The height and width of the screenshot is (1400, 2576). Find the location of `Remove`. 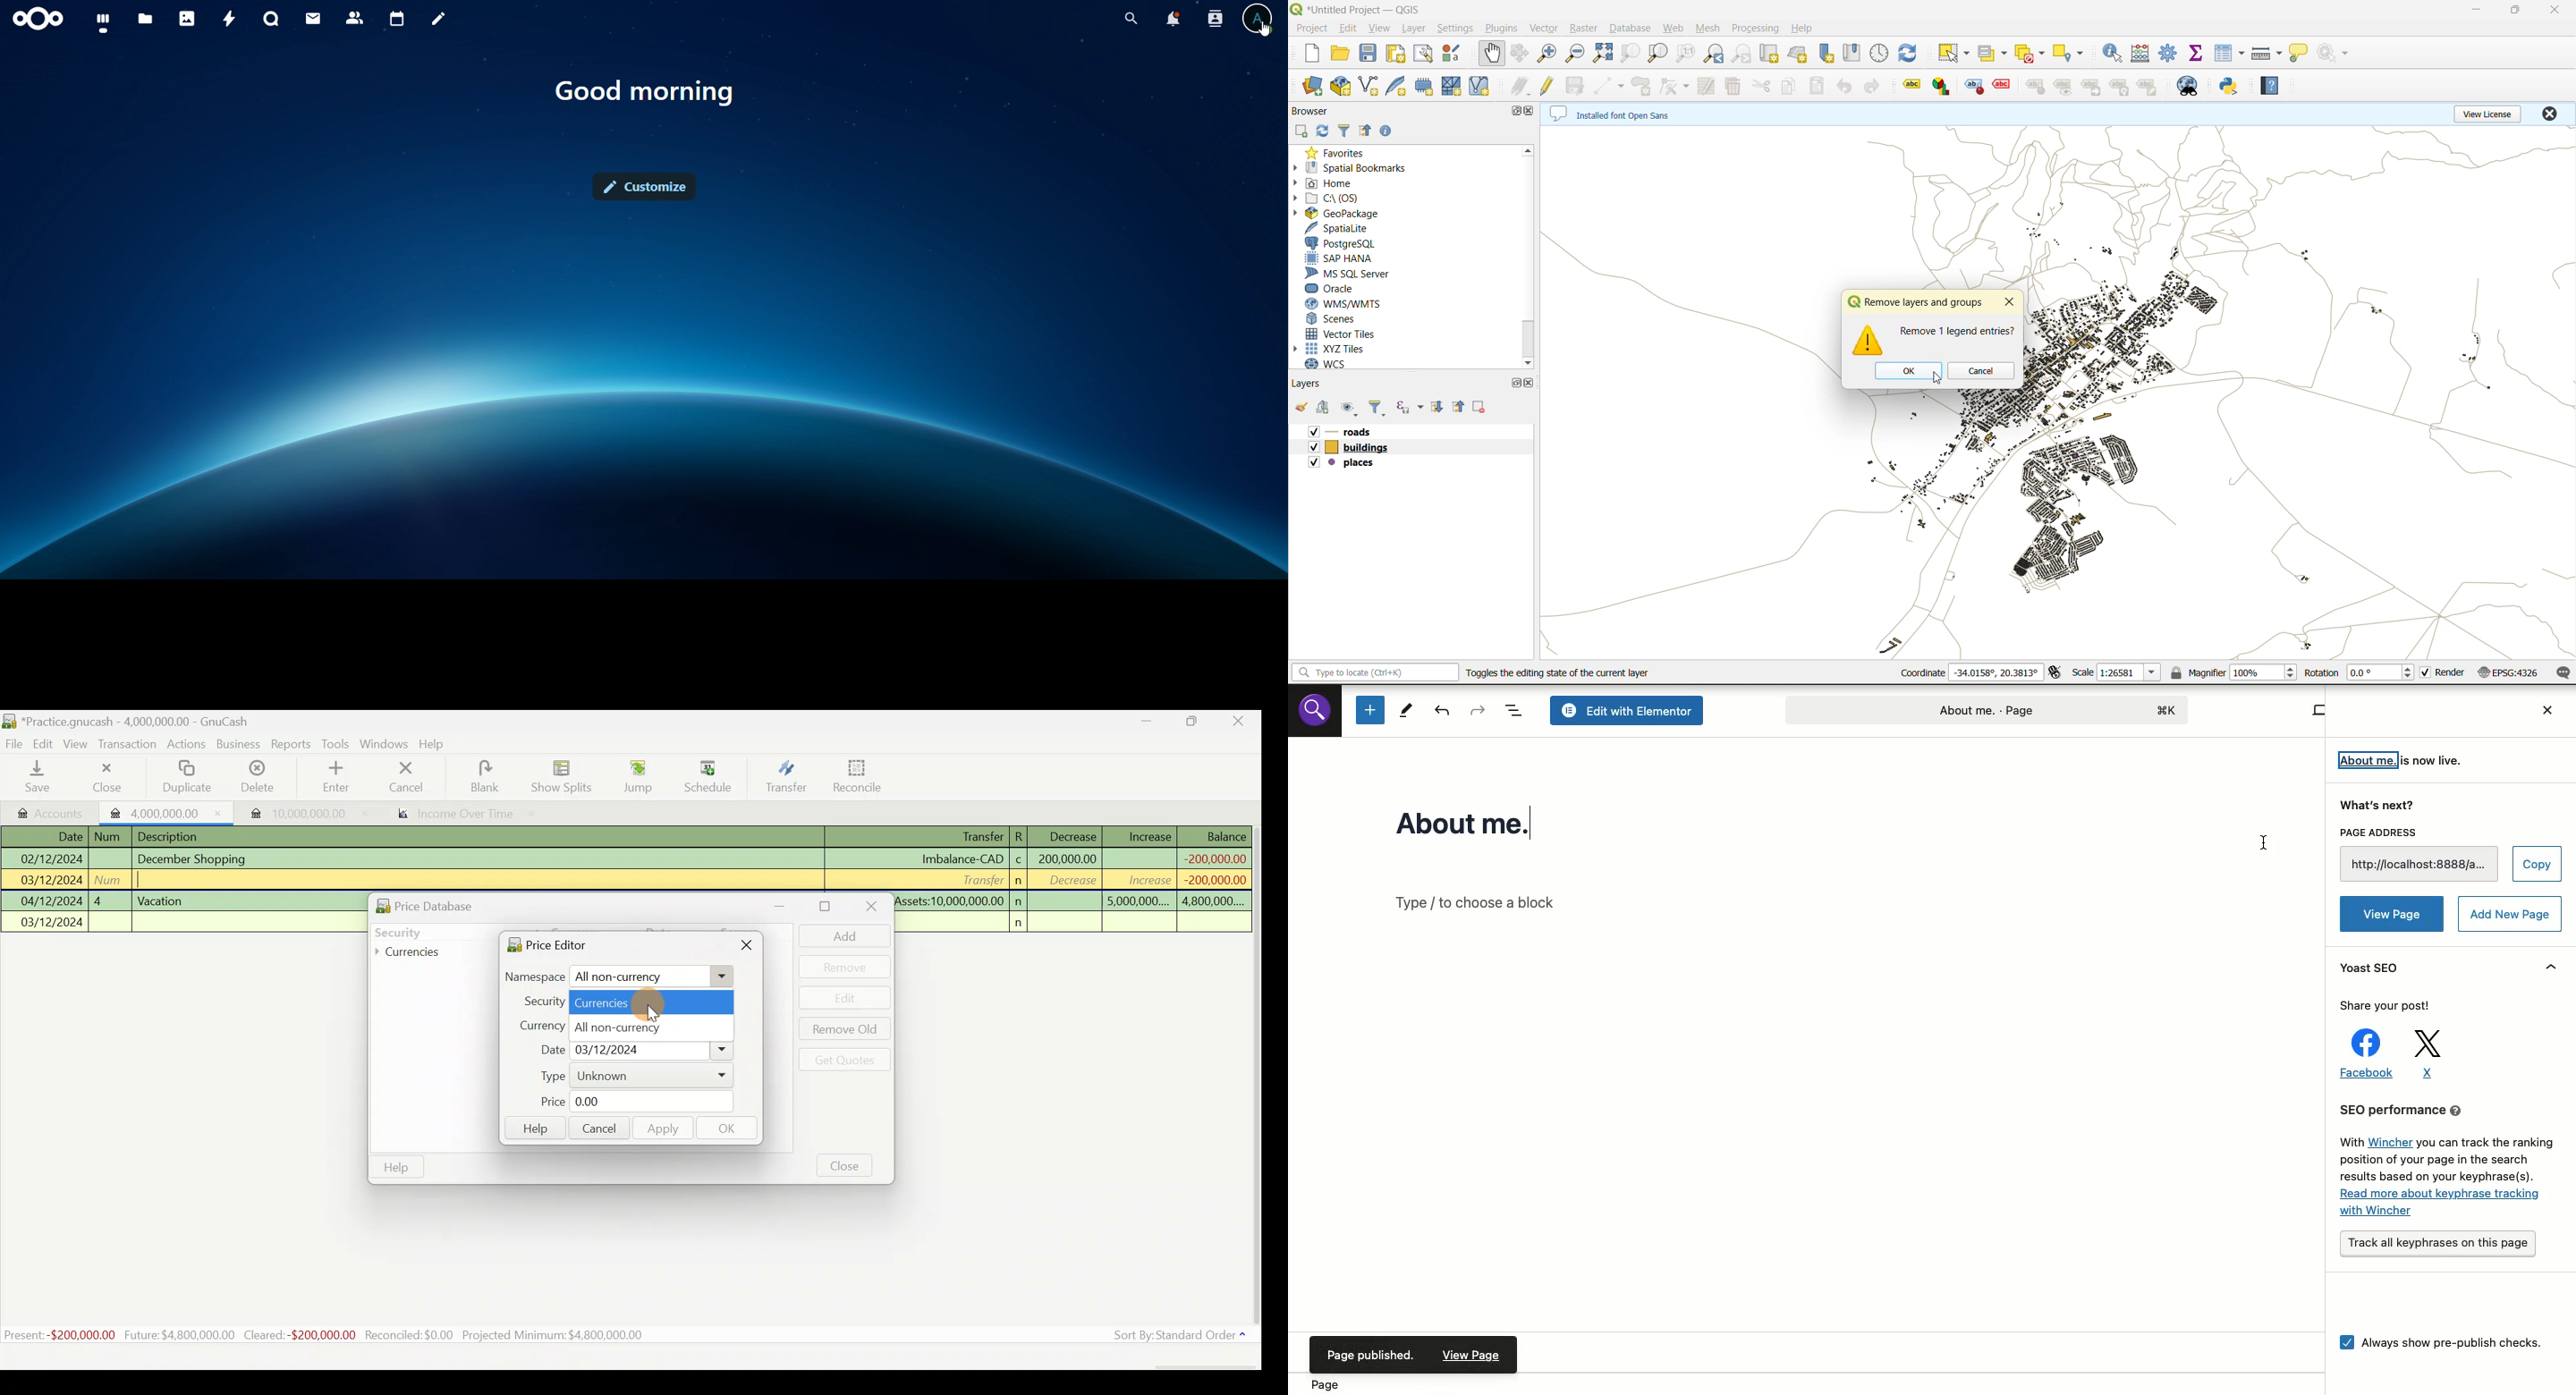

Remove is located at coordinates (845, 966).